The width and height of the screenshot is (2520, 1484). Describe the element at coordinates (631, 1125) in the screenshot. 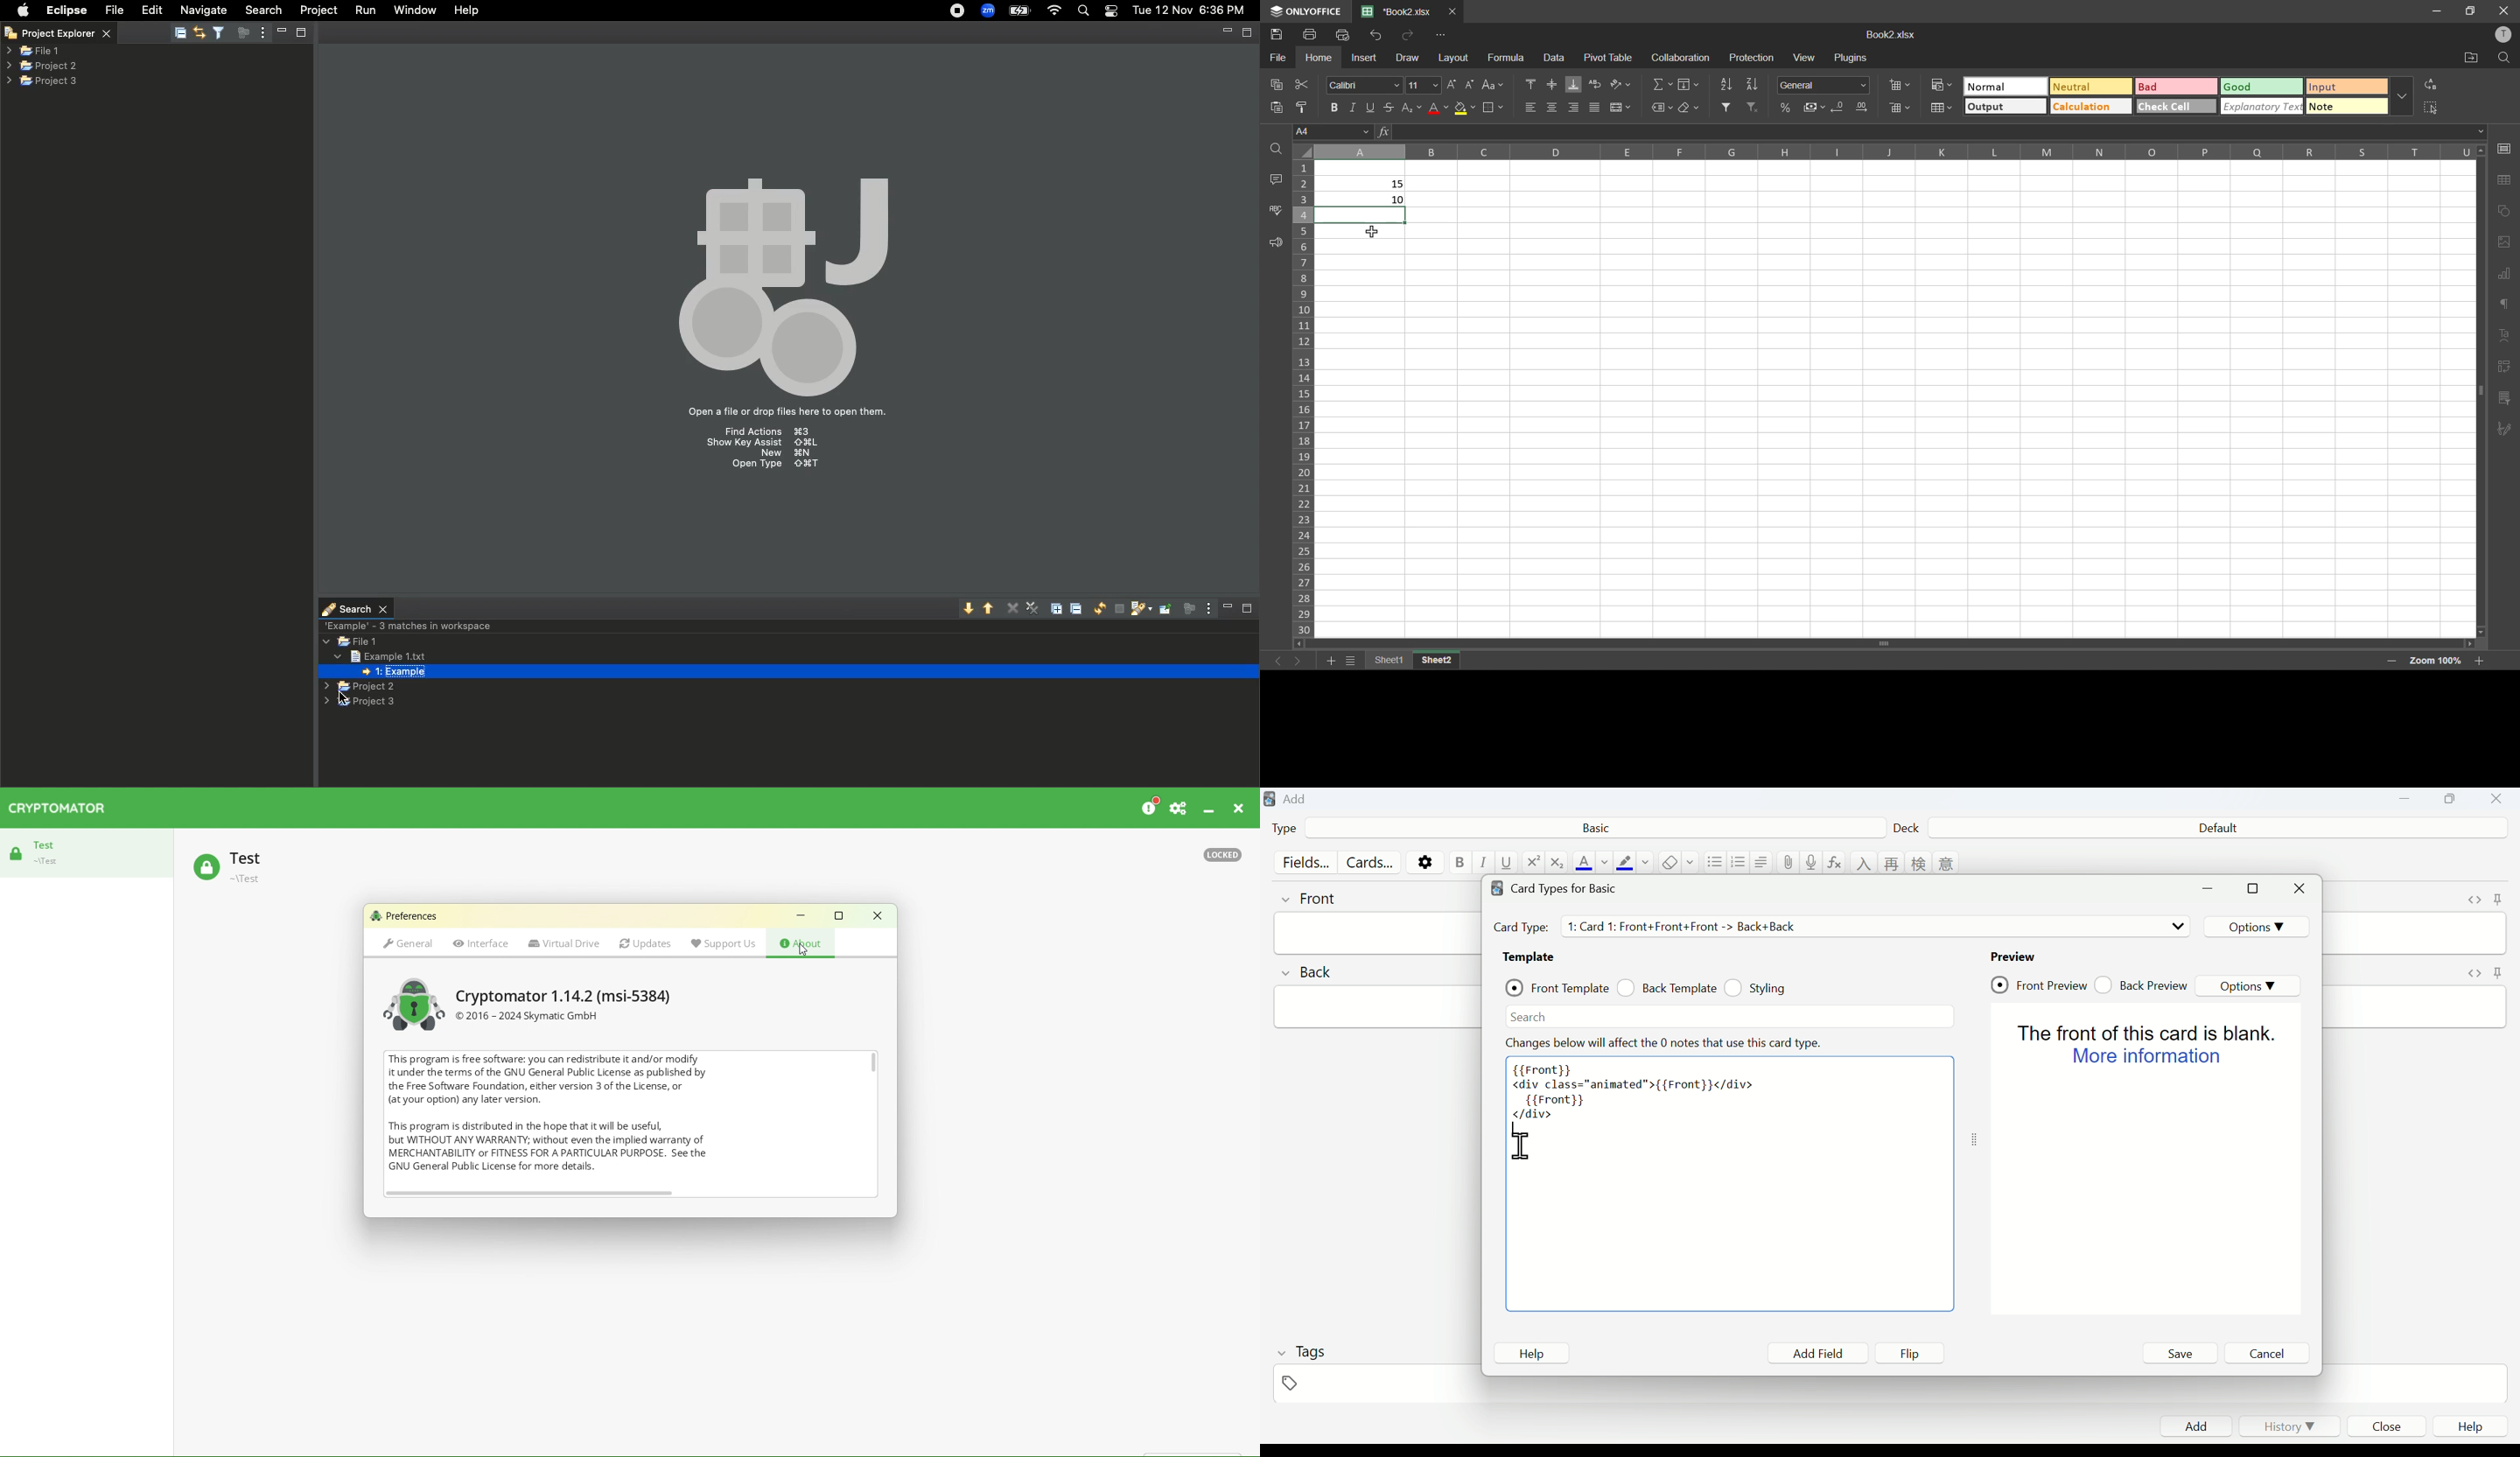

I see `After Last Action` at that location.